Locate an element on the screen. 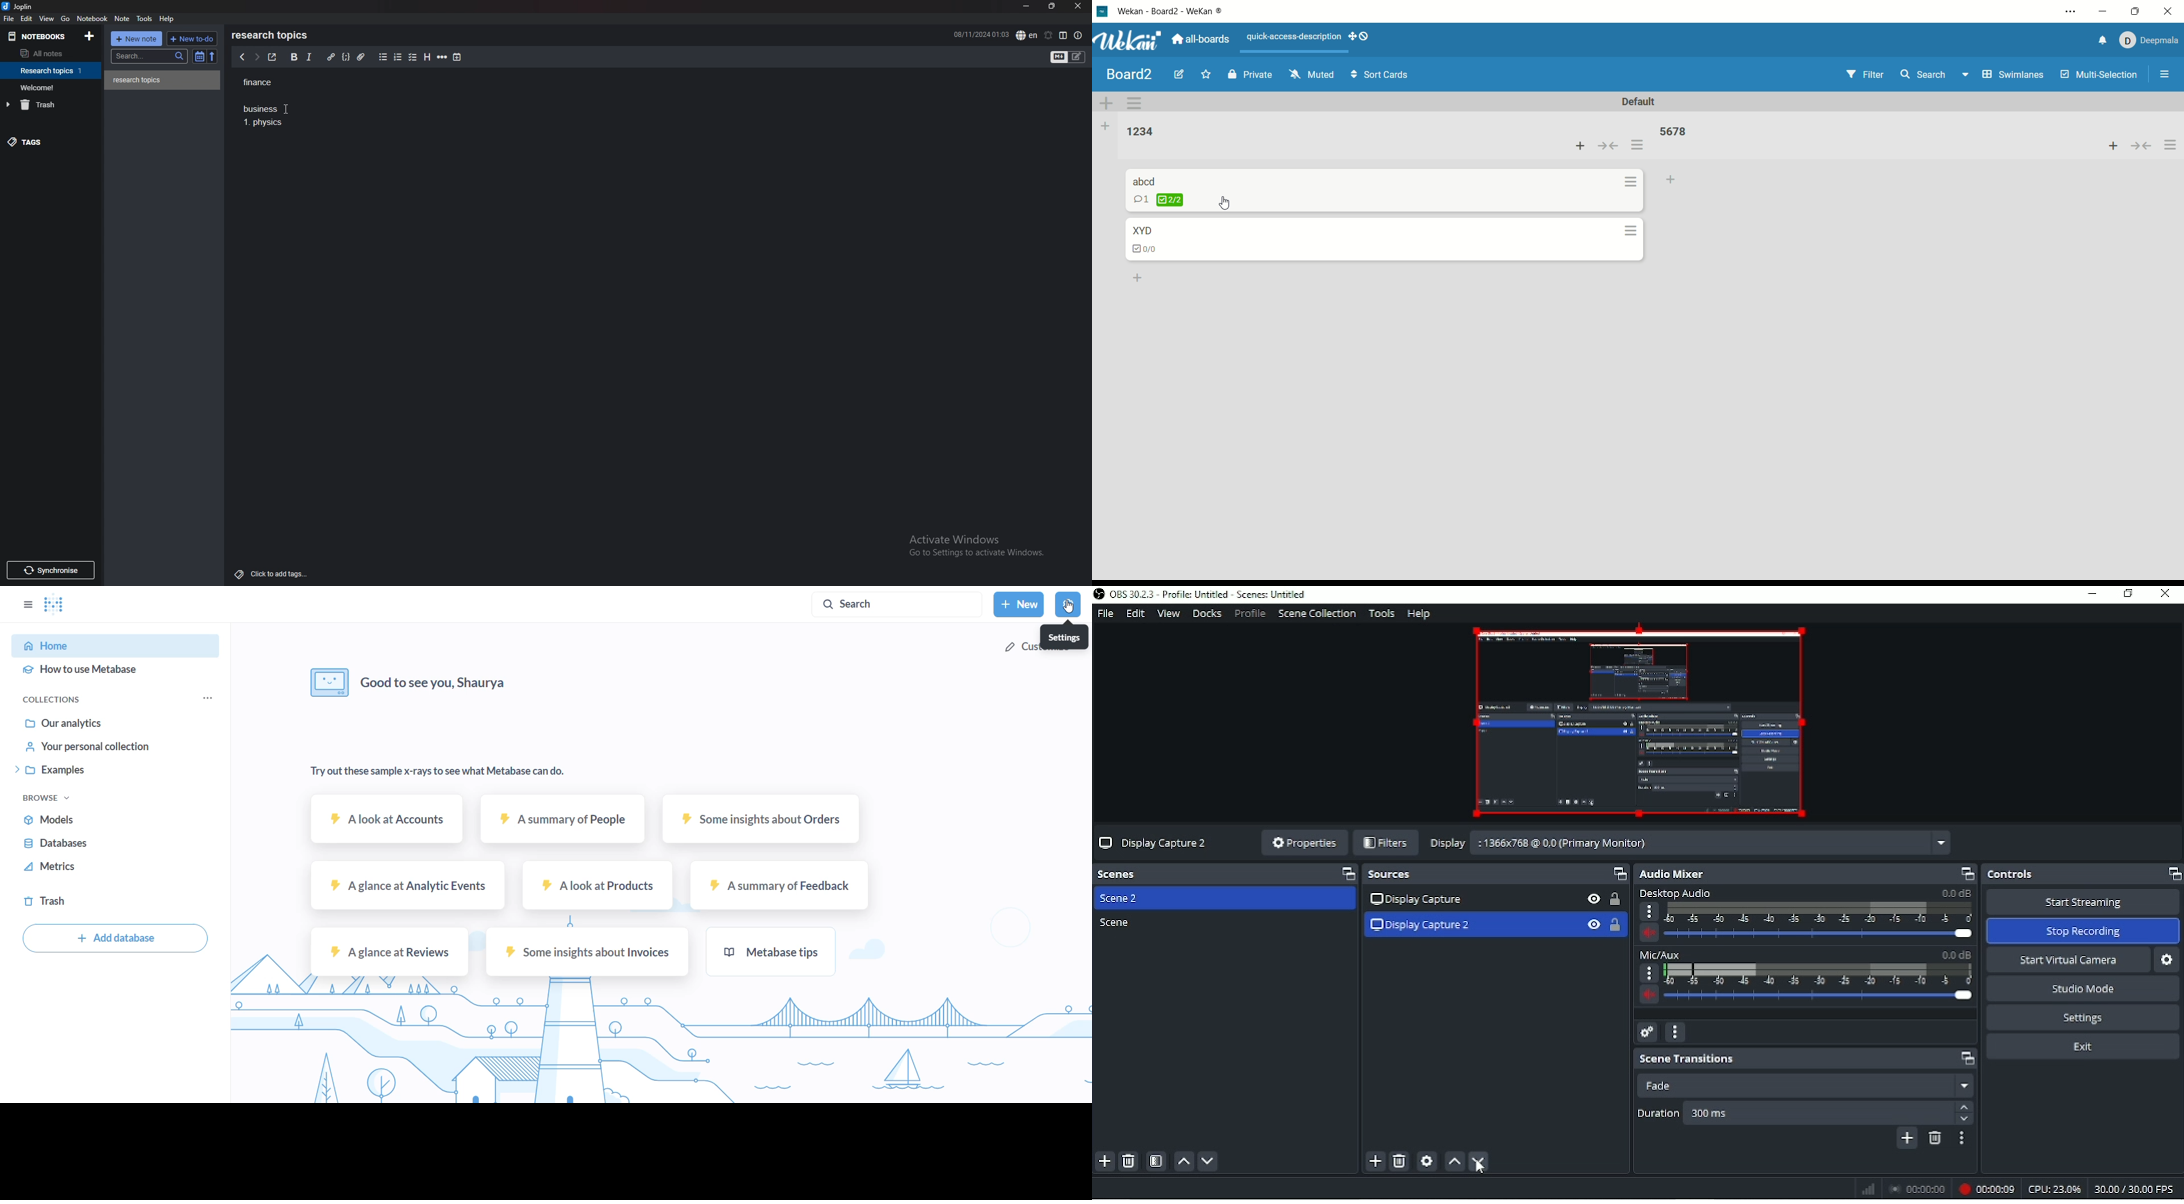 The width and height of the screenshot is (2184, 1204). resize is located at coordinates (1051, 6).